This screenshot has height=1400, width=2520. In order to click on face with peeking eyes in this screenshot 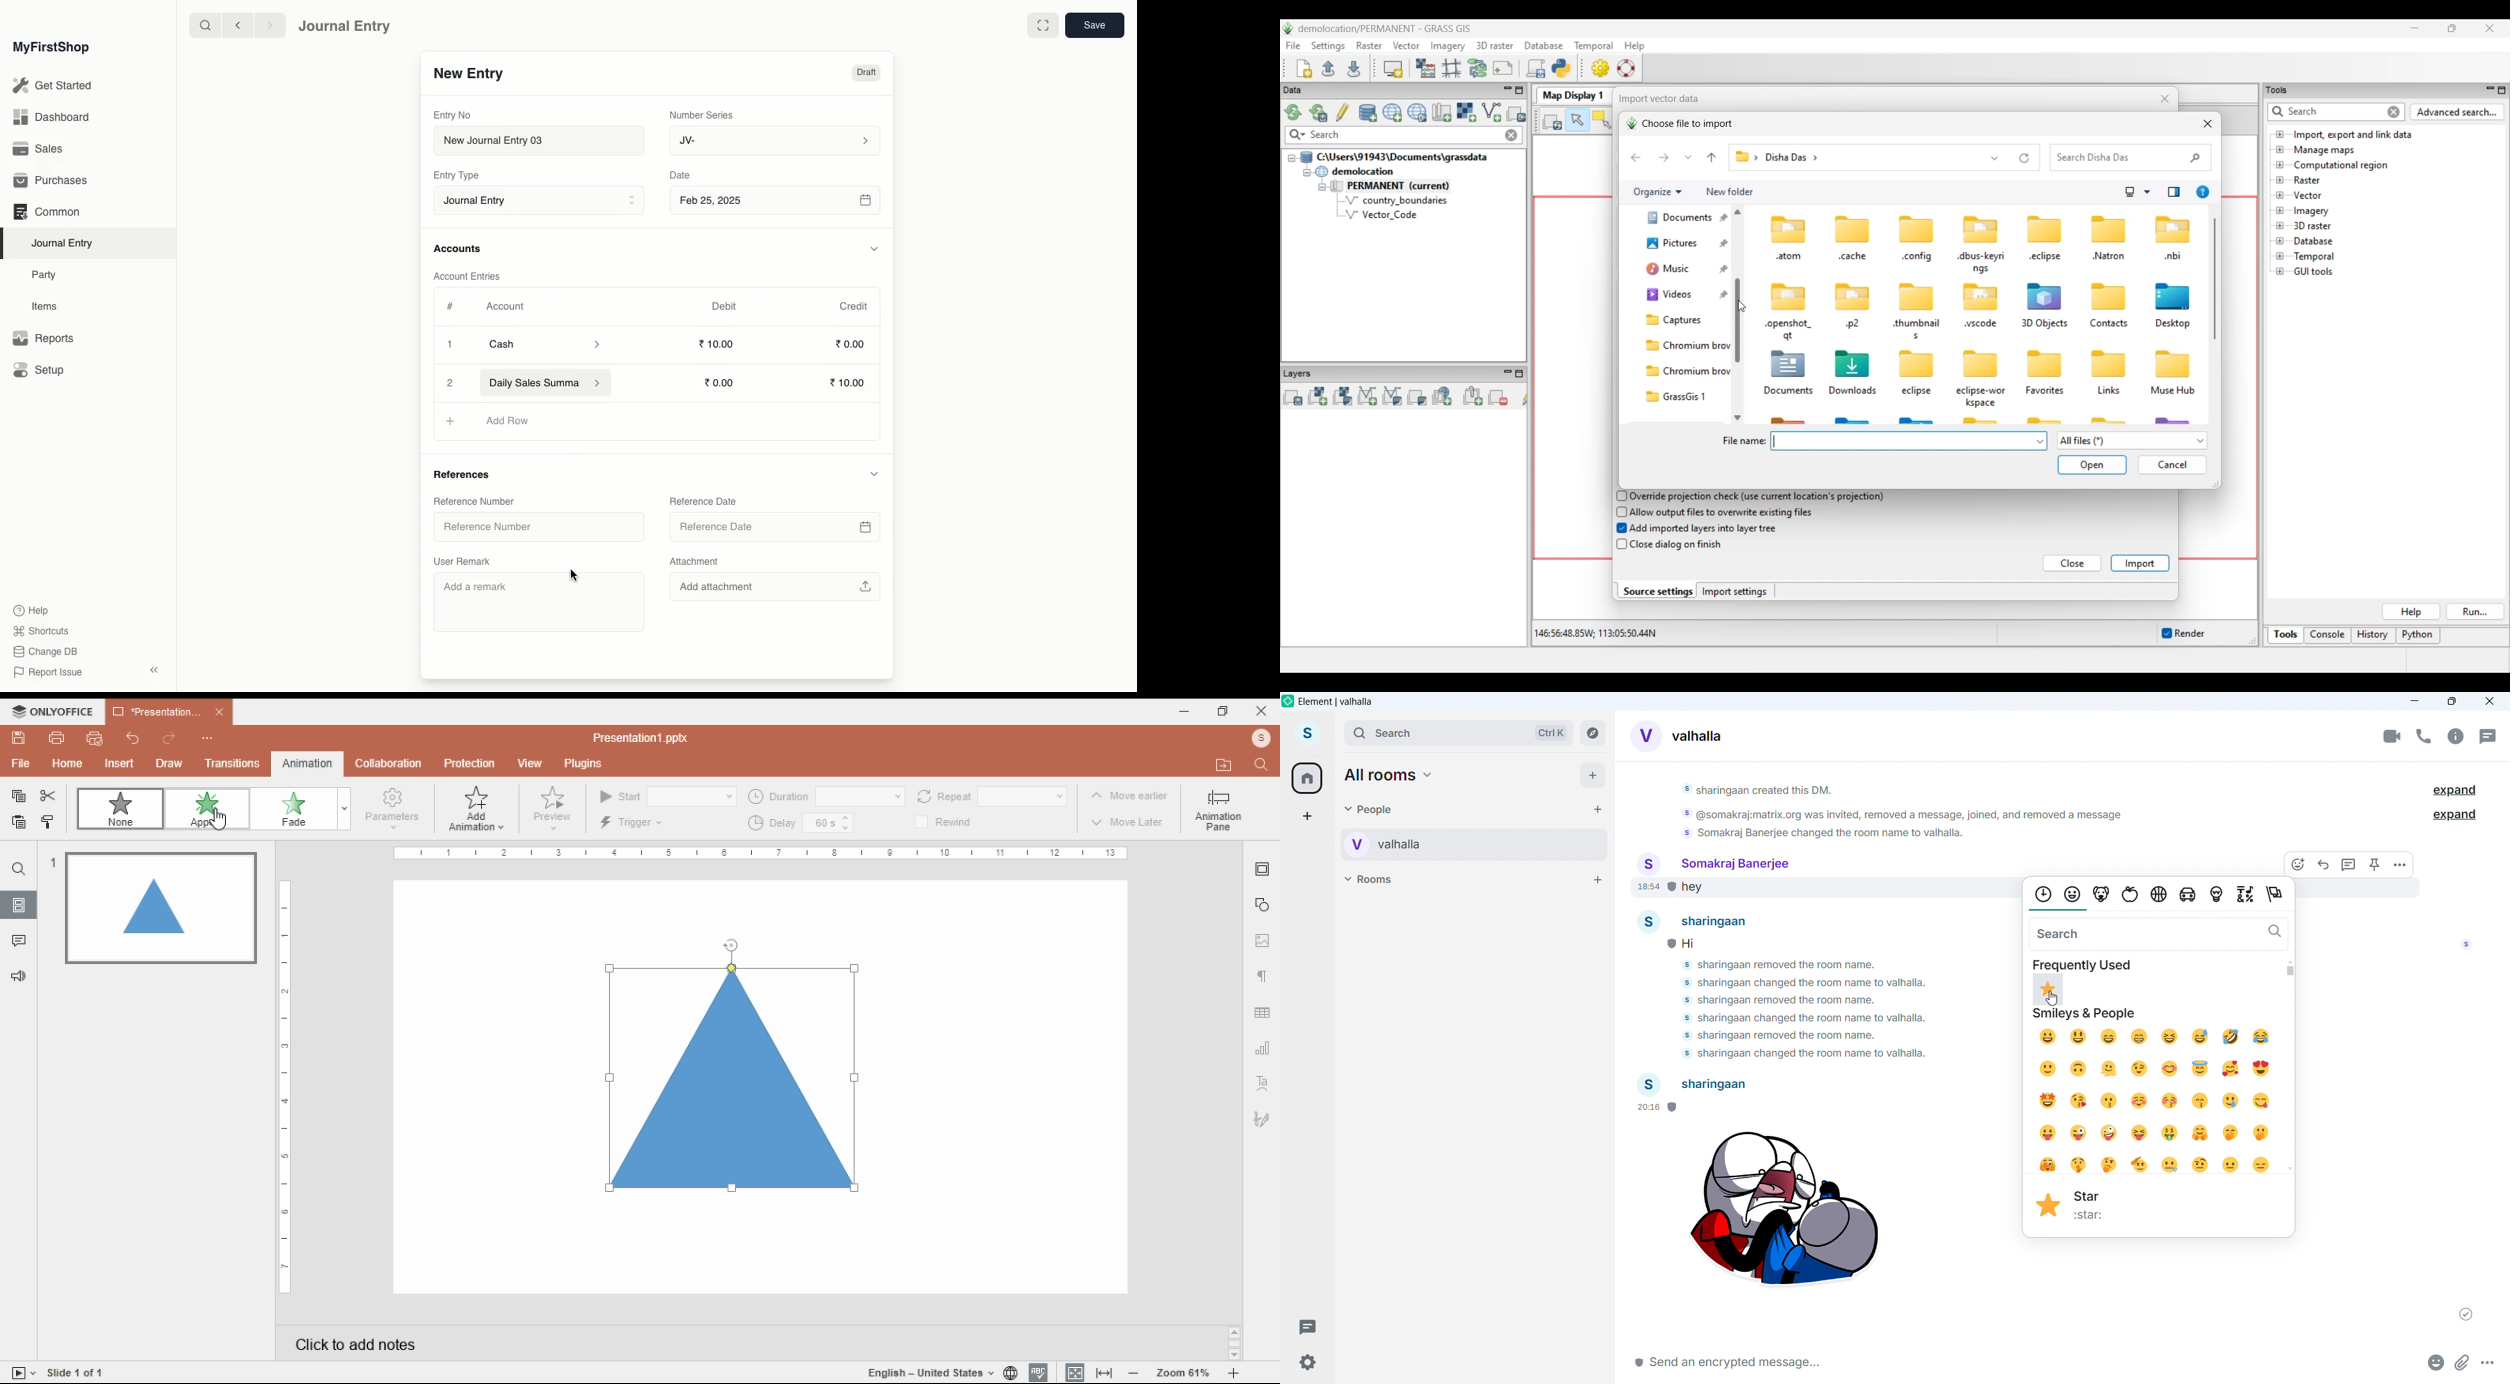, I will do `click(2048, 1164)`.